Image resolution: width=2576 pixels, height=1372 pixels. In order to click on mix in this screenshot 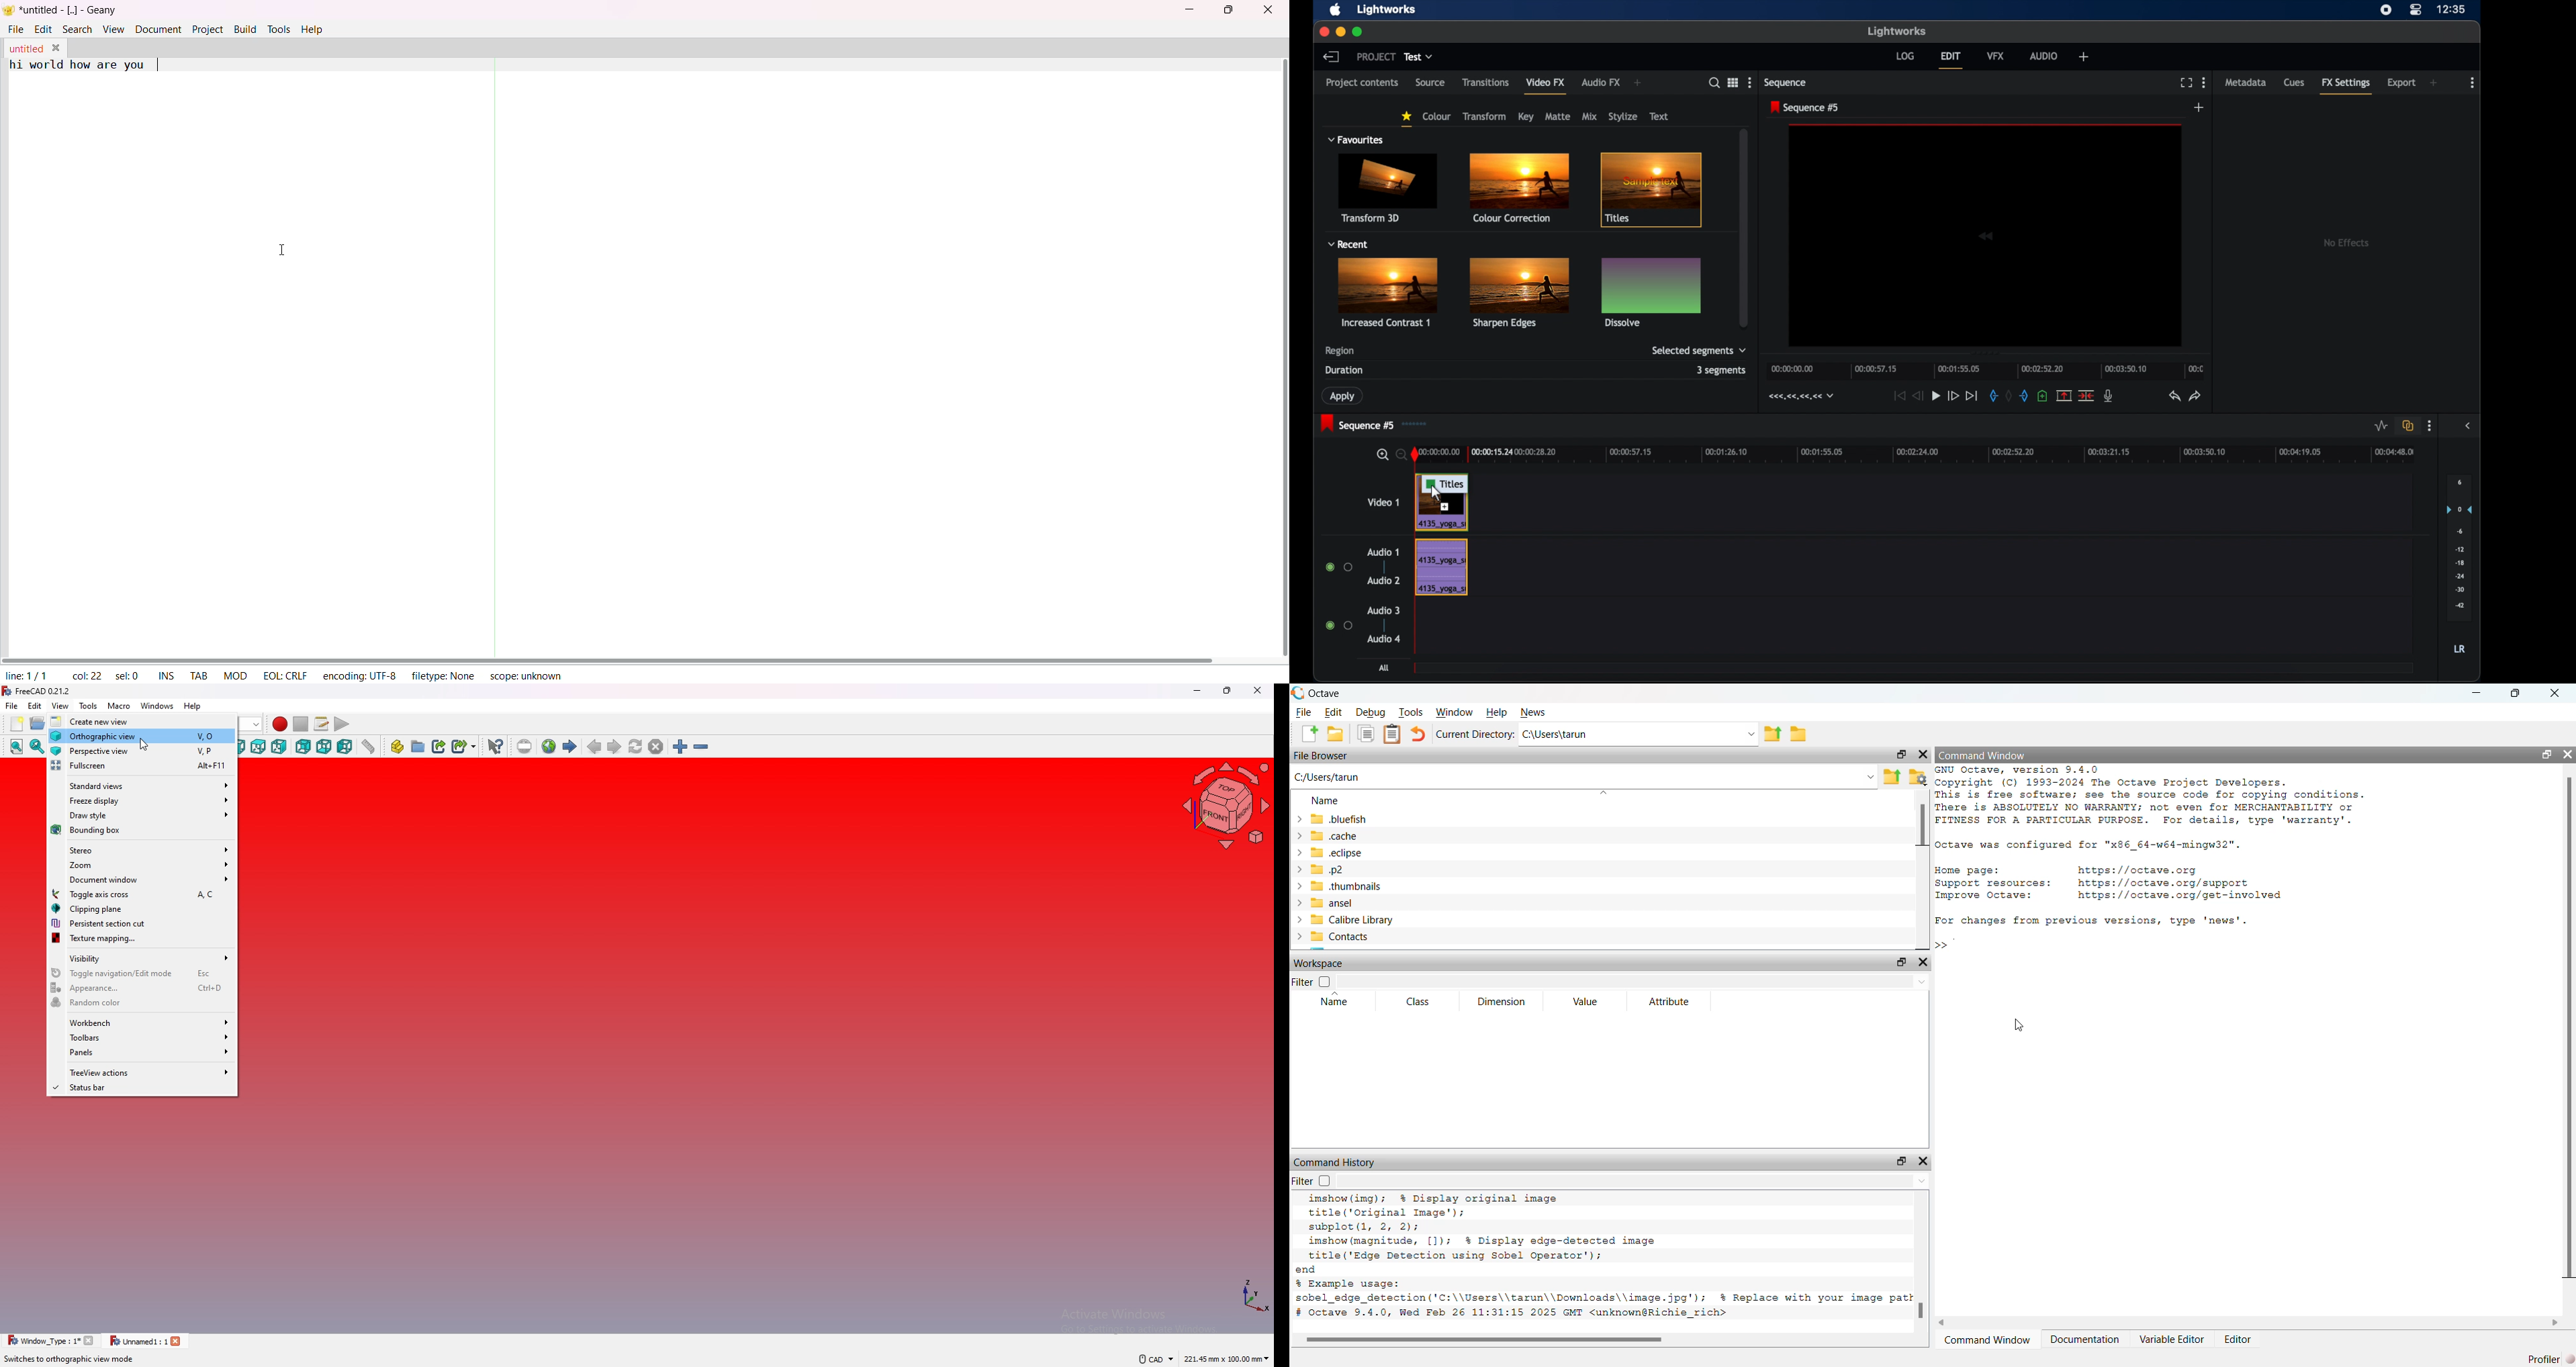, I will do `click(1590, 116)`.